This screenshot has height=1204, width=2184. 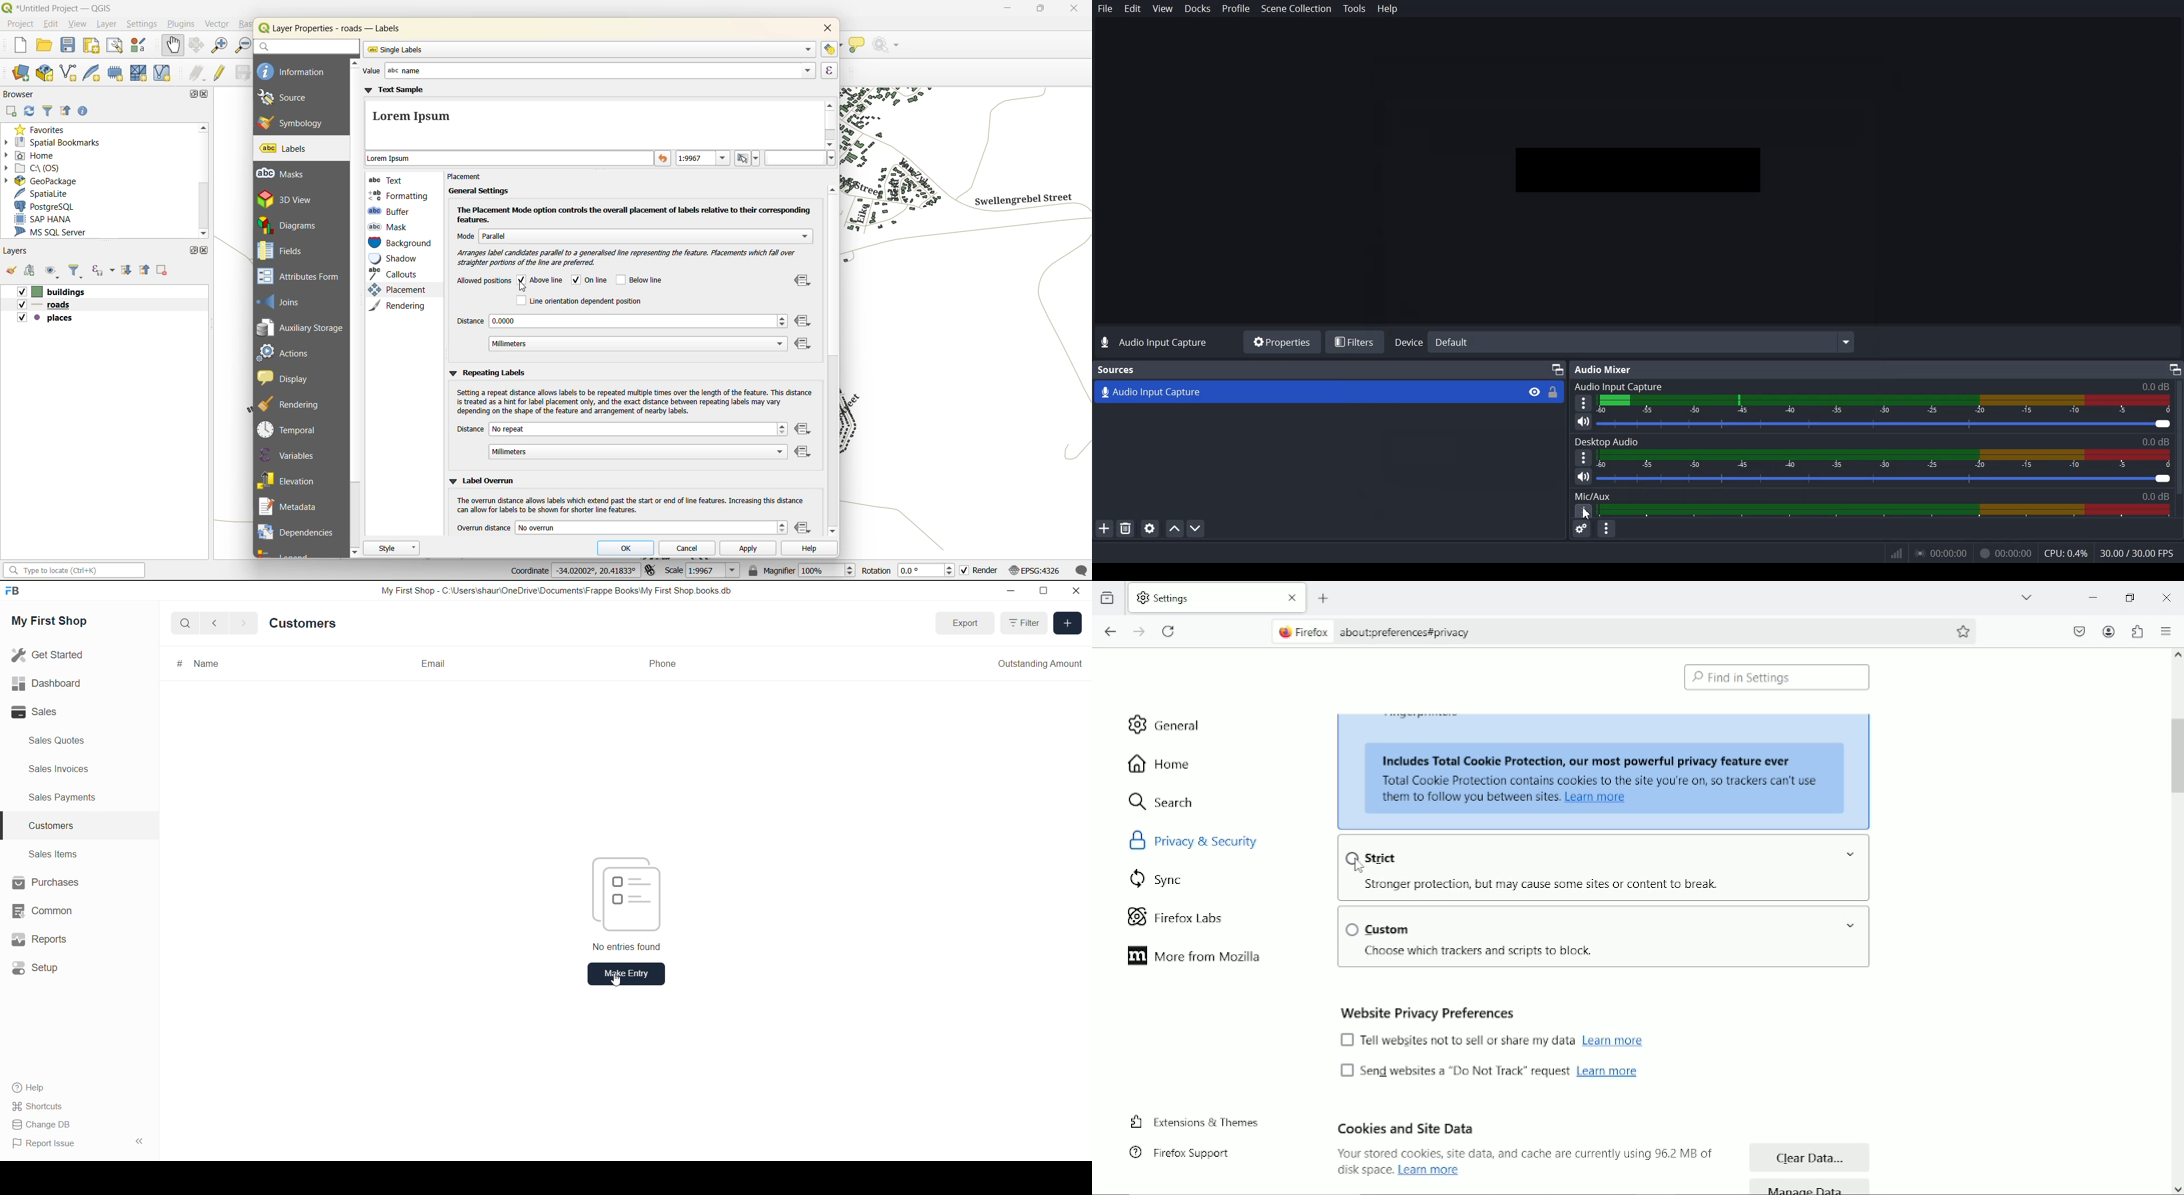 What do you see at coordinates (49, 305) in the screenshot?
I see `roads layer` at bounding box center [49, 305].